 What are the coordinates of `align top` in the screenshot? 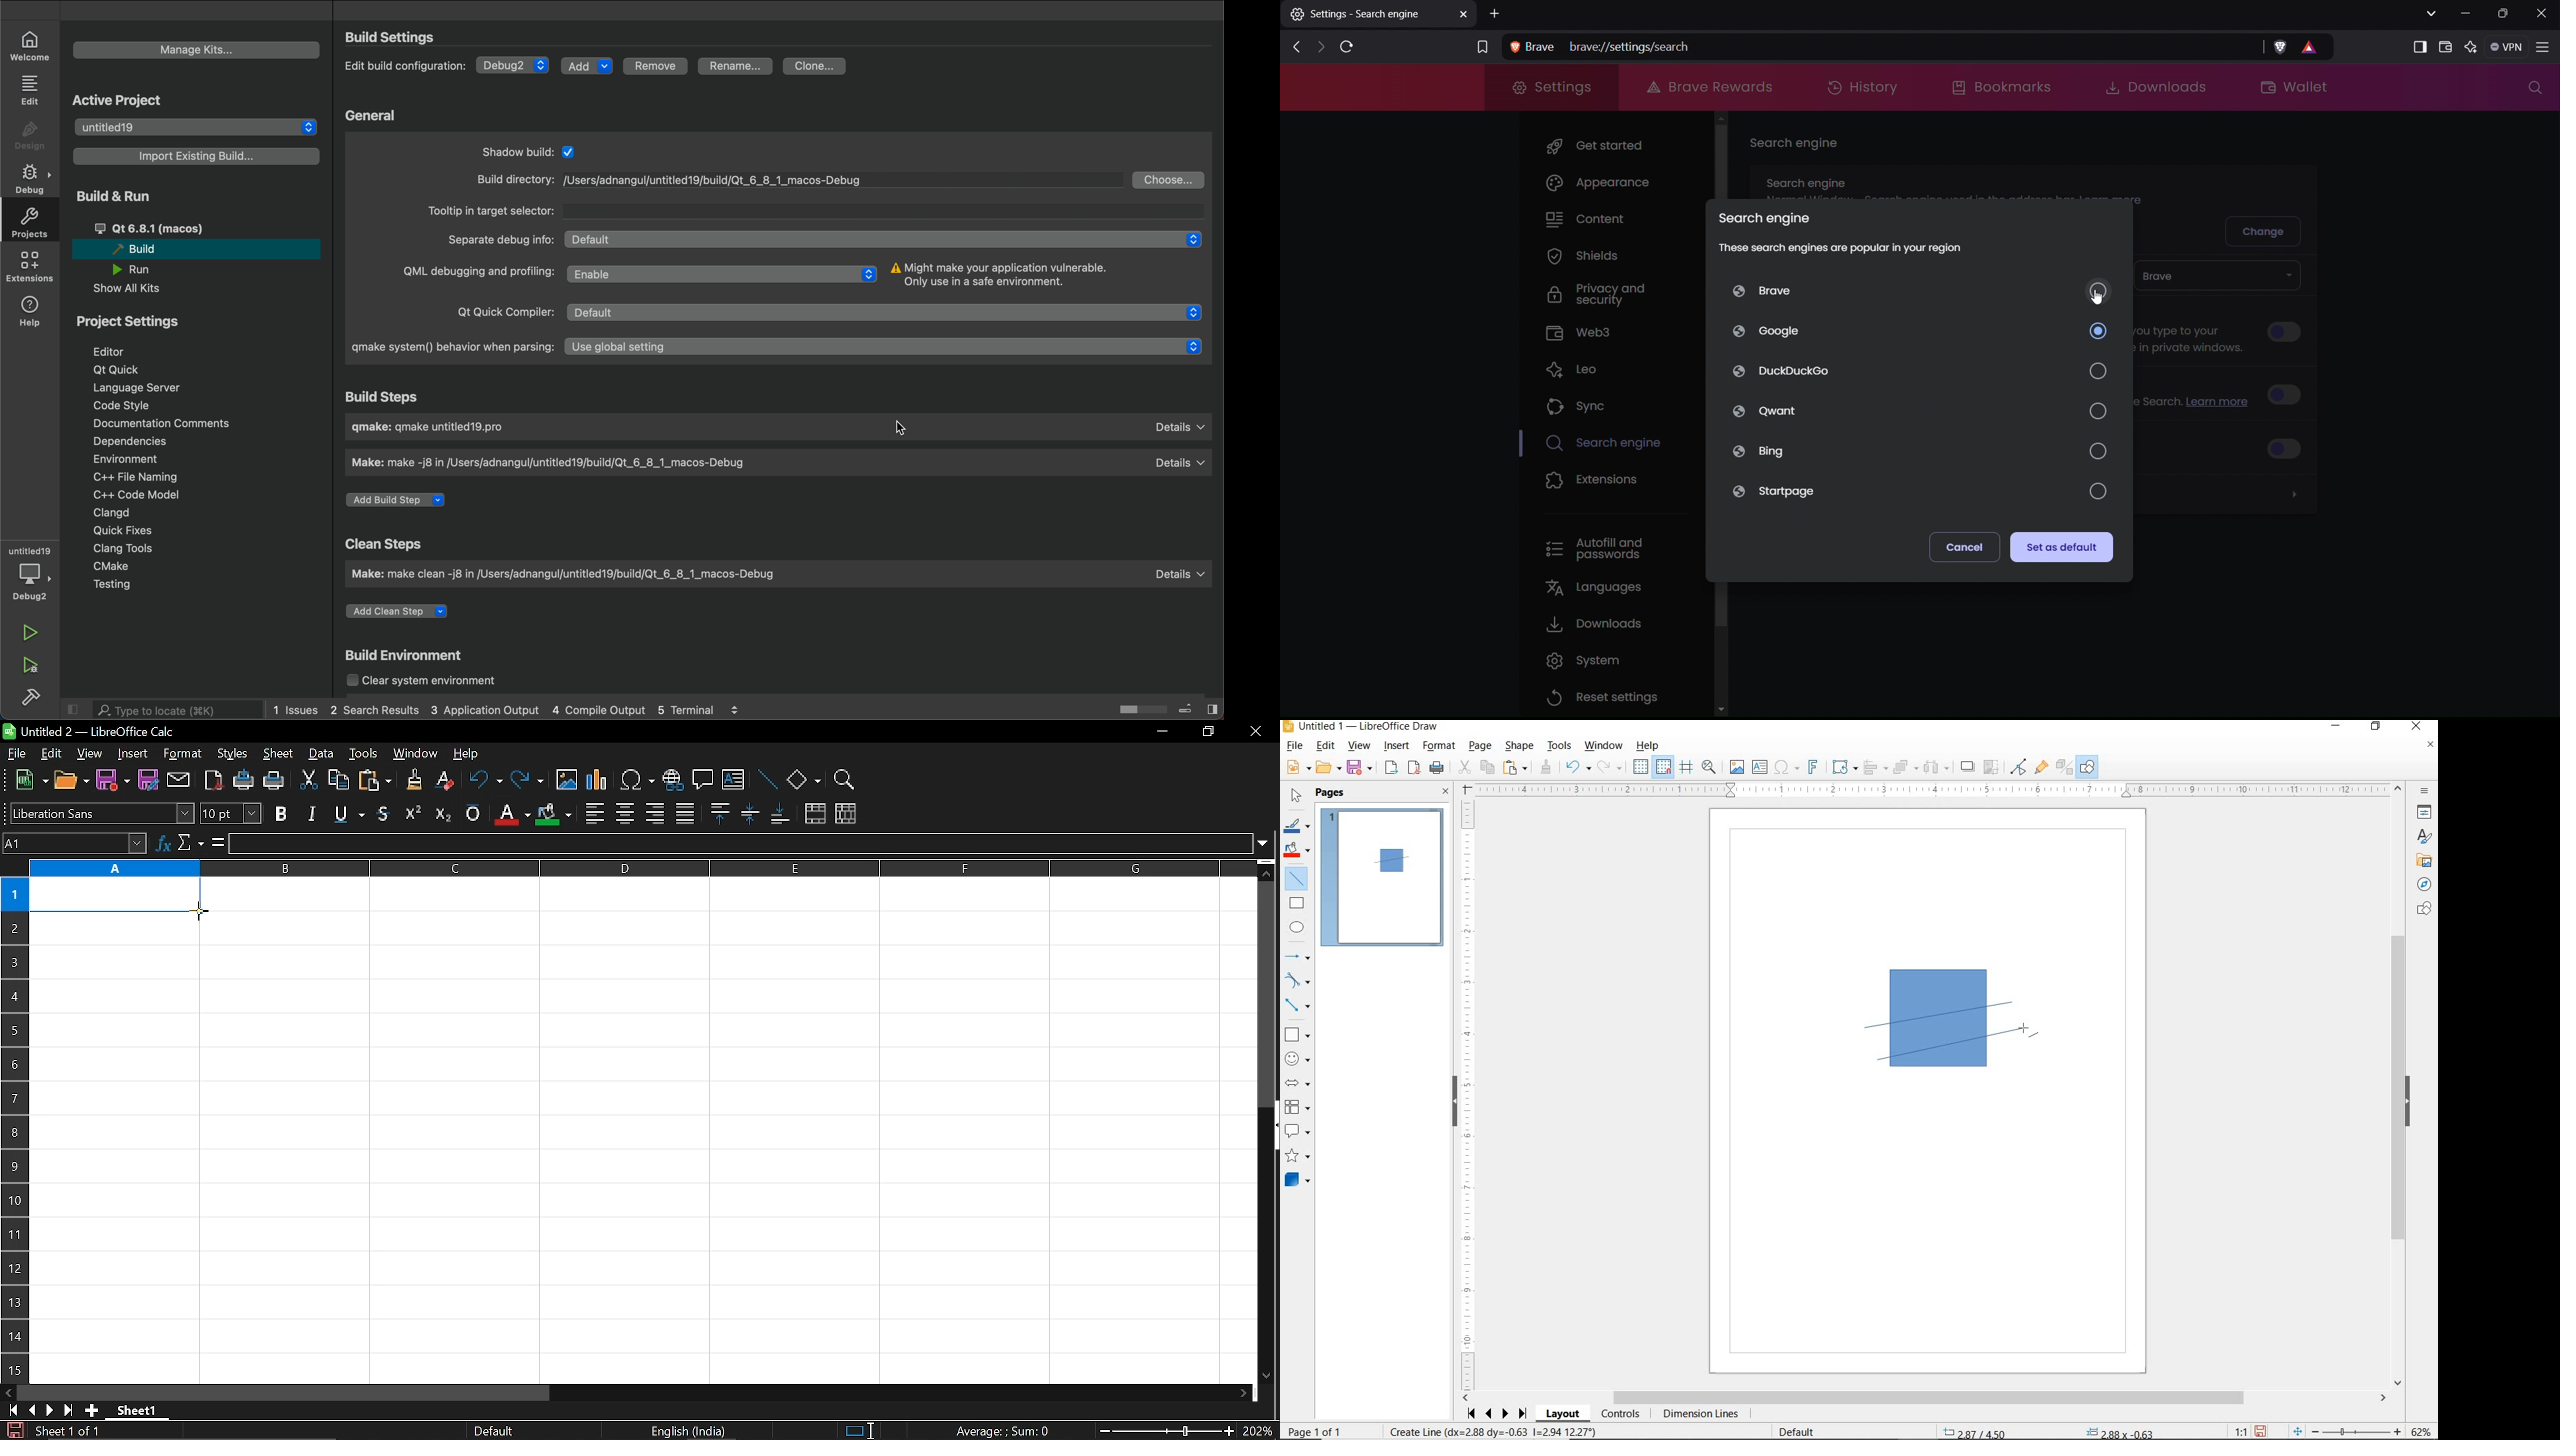 It's located at (719, 814).